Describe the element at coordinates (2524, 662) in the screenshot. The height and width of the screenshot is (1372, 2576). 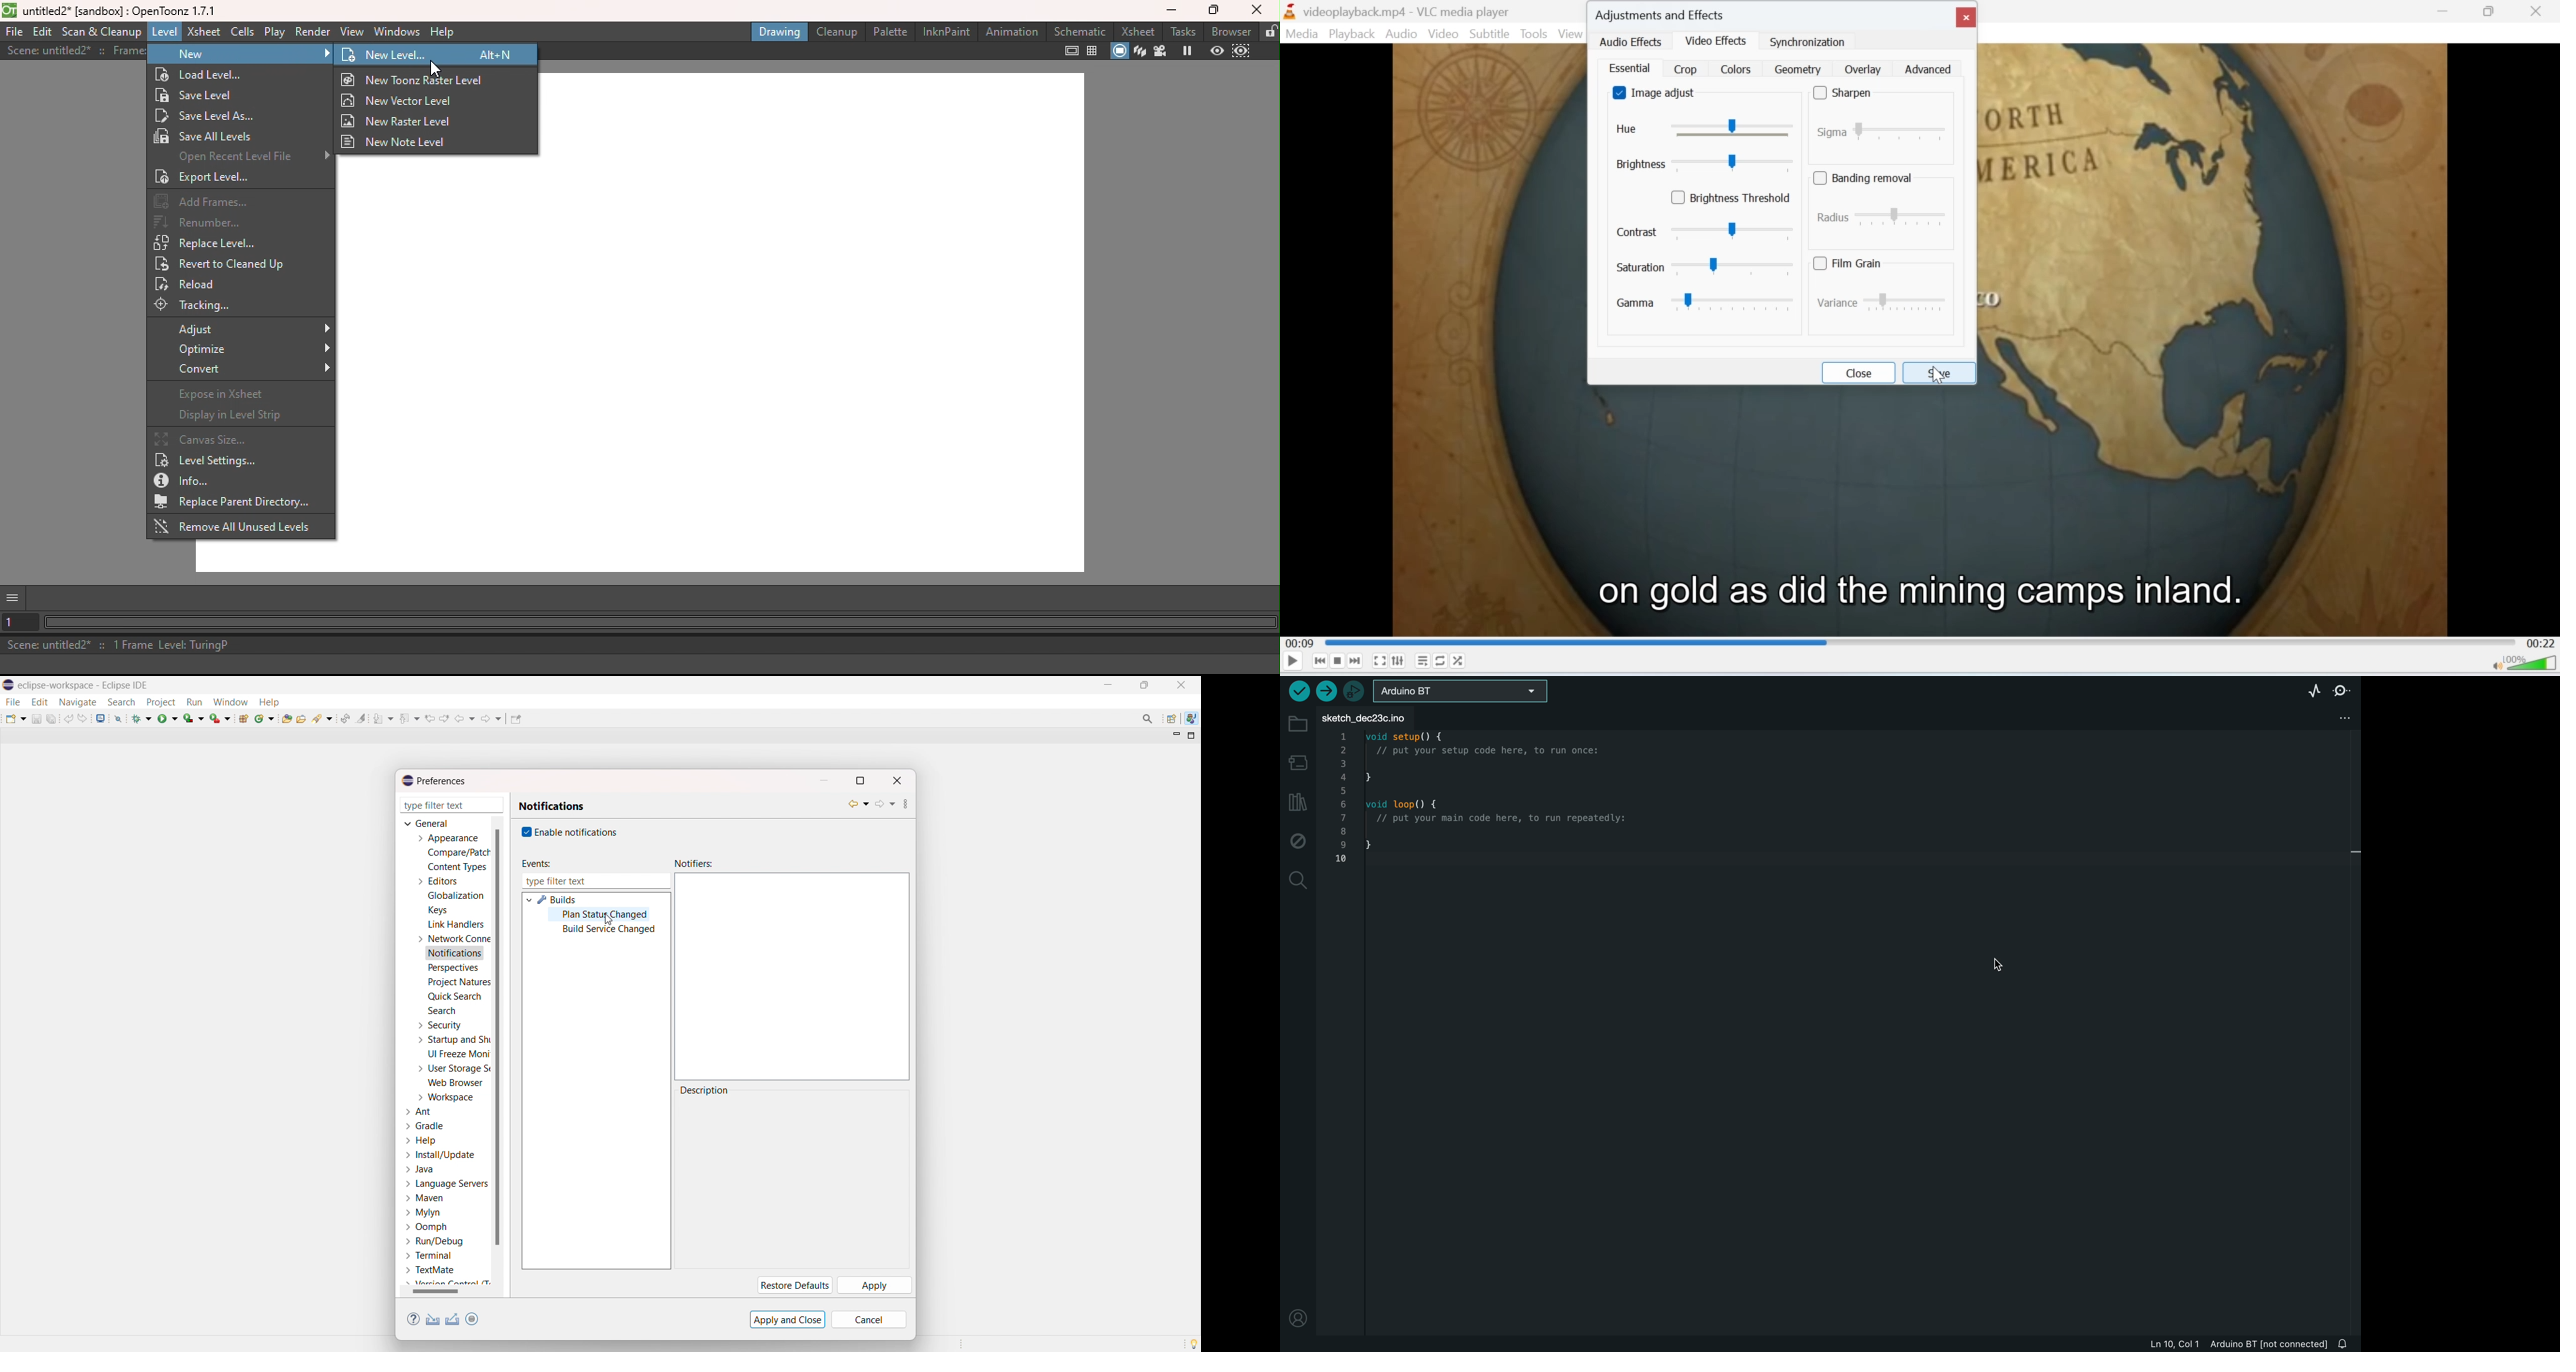
I see `Volume` at that location.